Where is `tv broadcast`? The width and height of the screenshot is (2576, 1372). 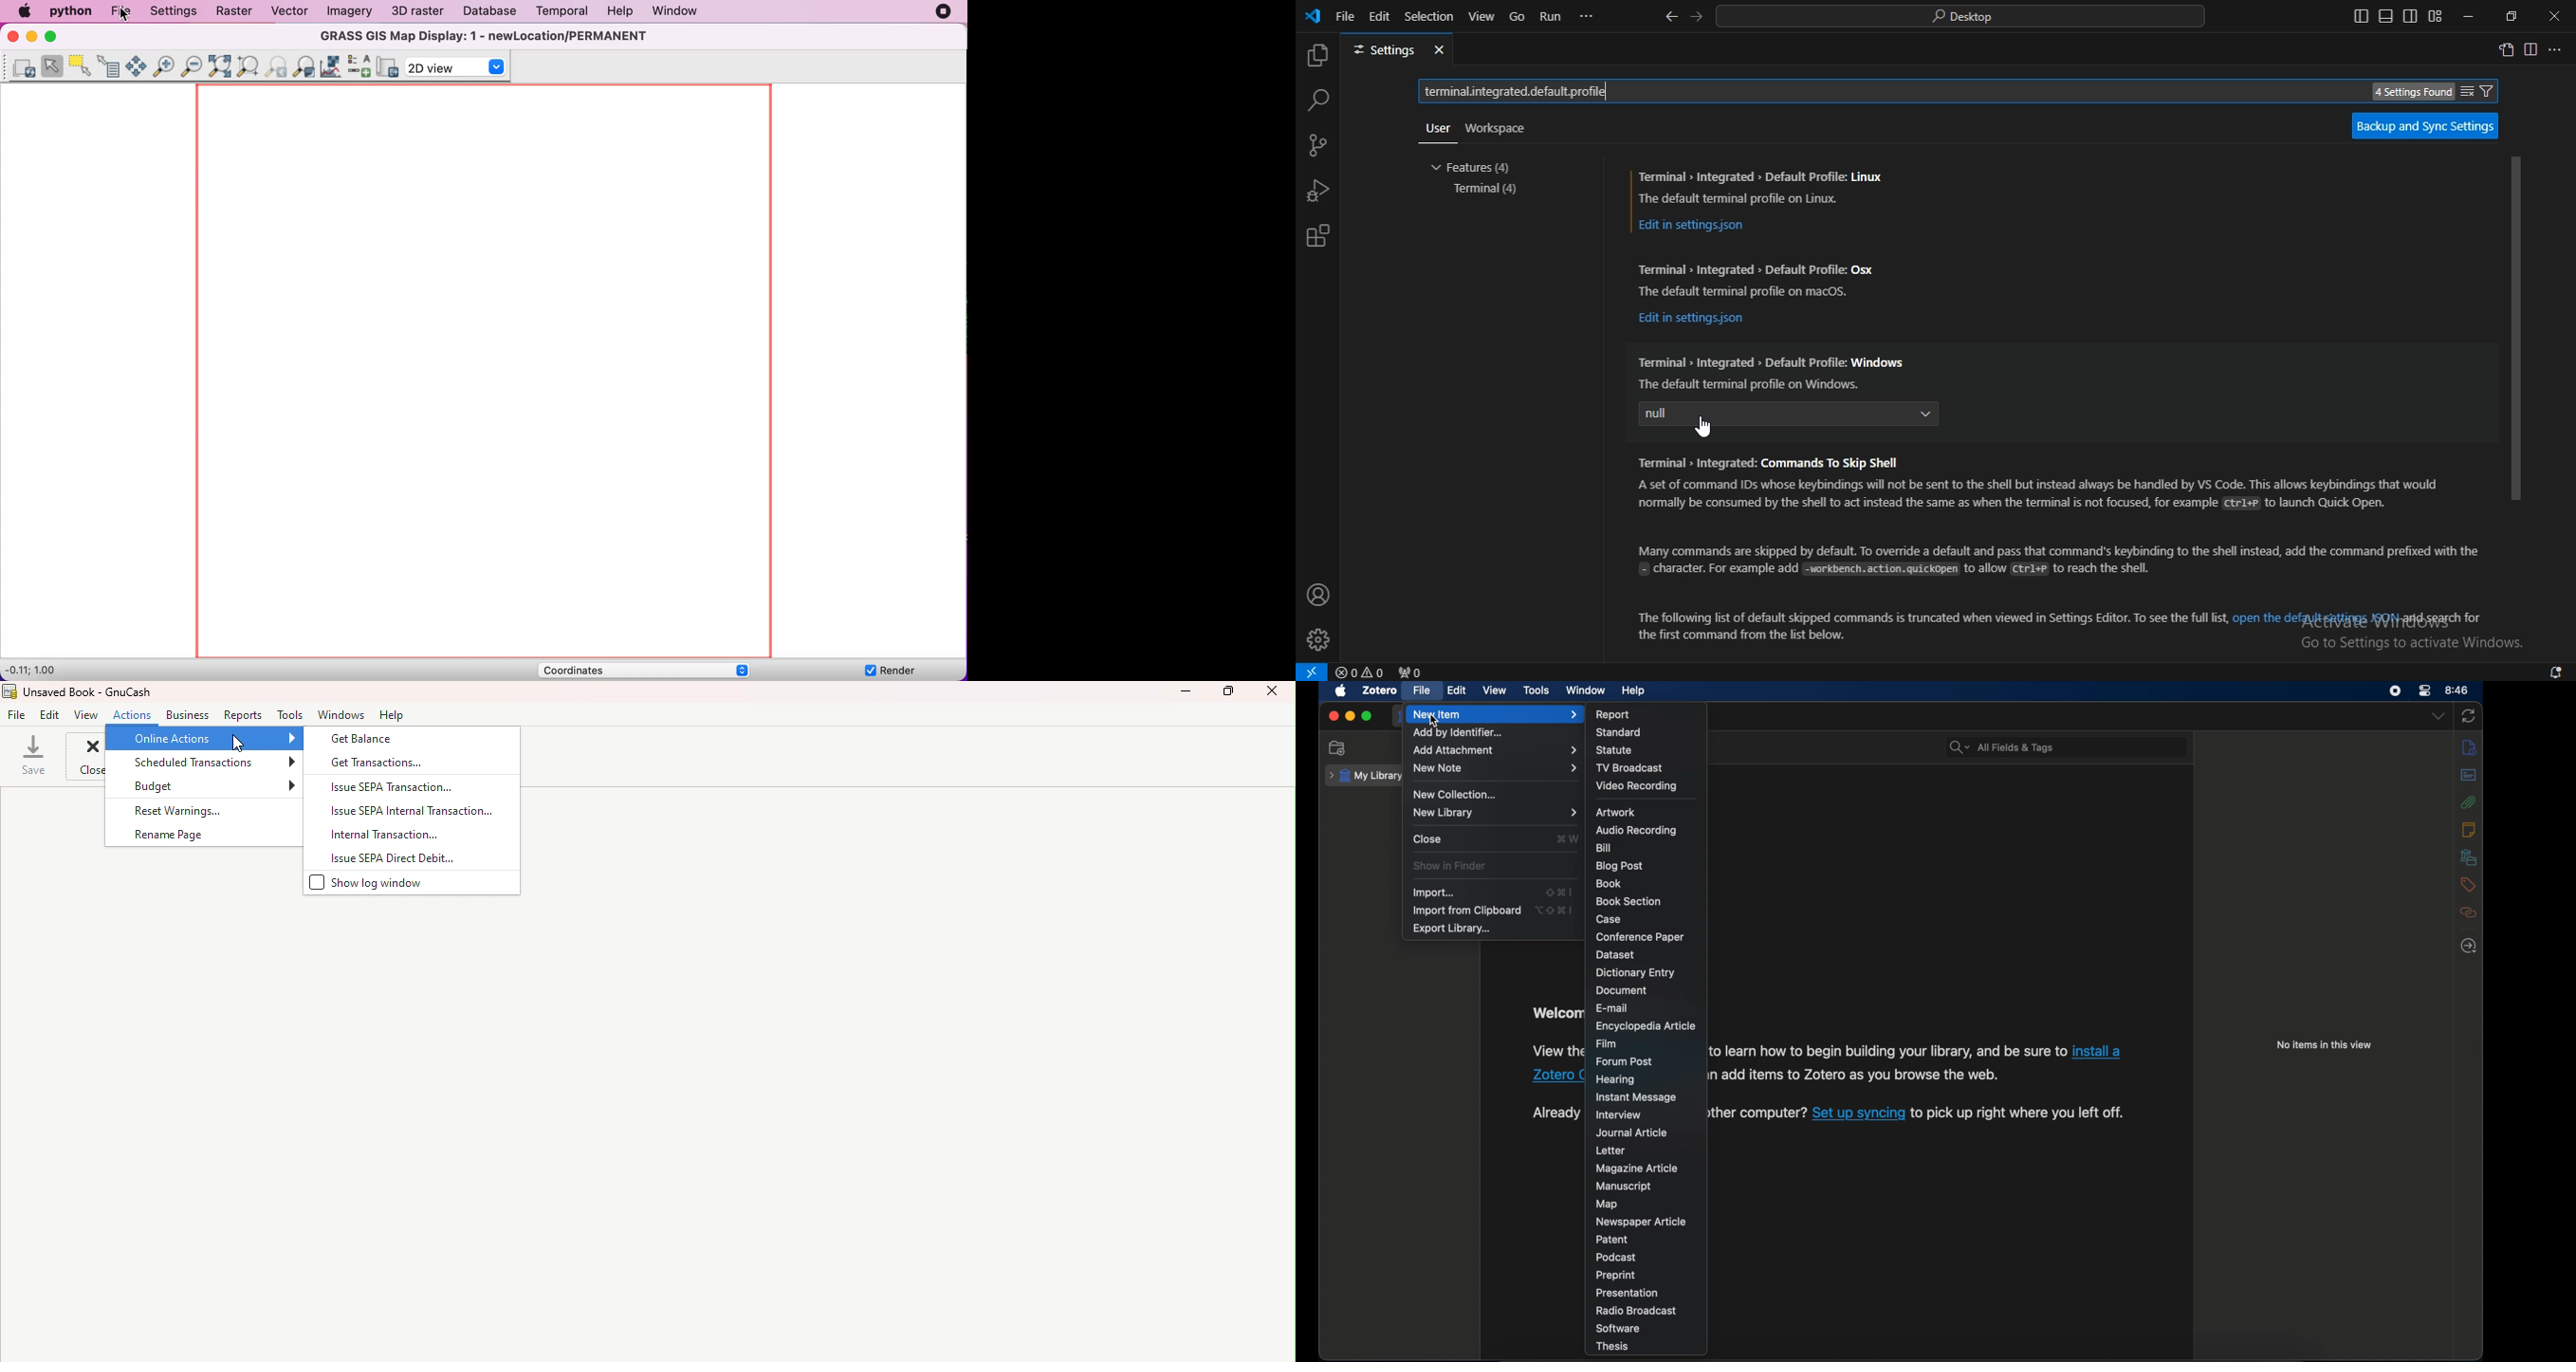
tv broadcast is located at coordinates (1630, 767).